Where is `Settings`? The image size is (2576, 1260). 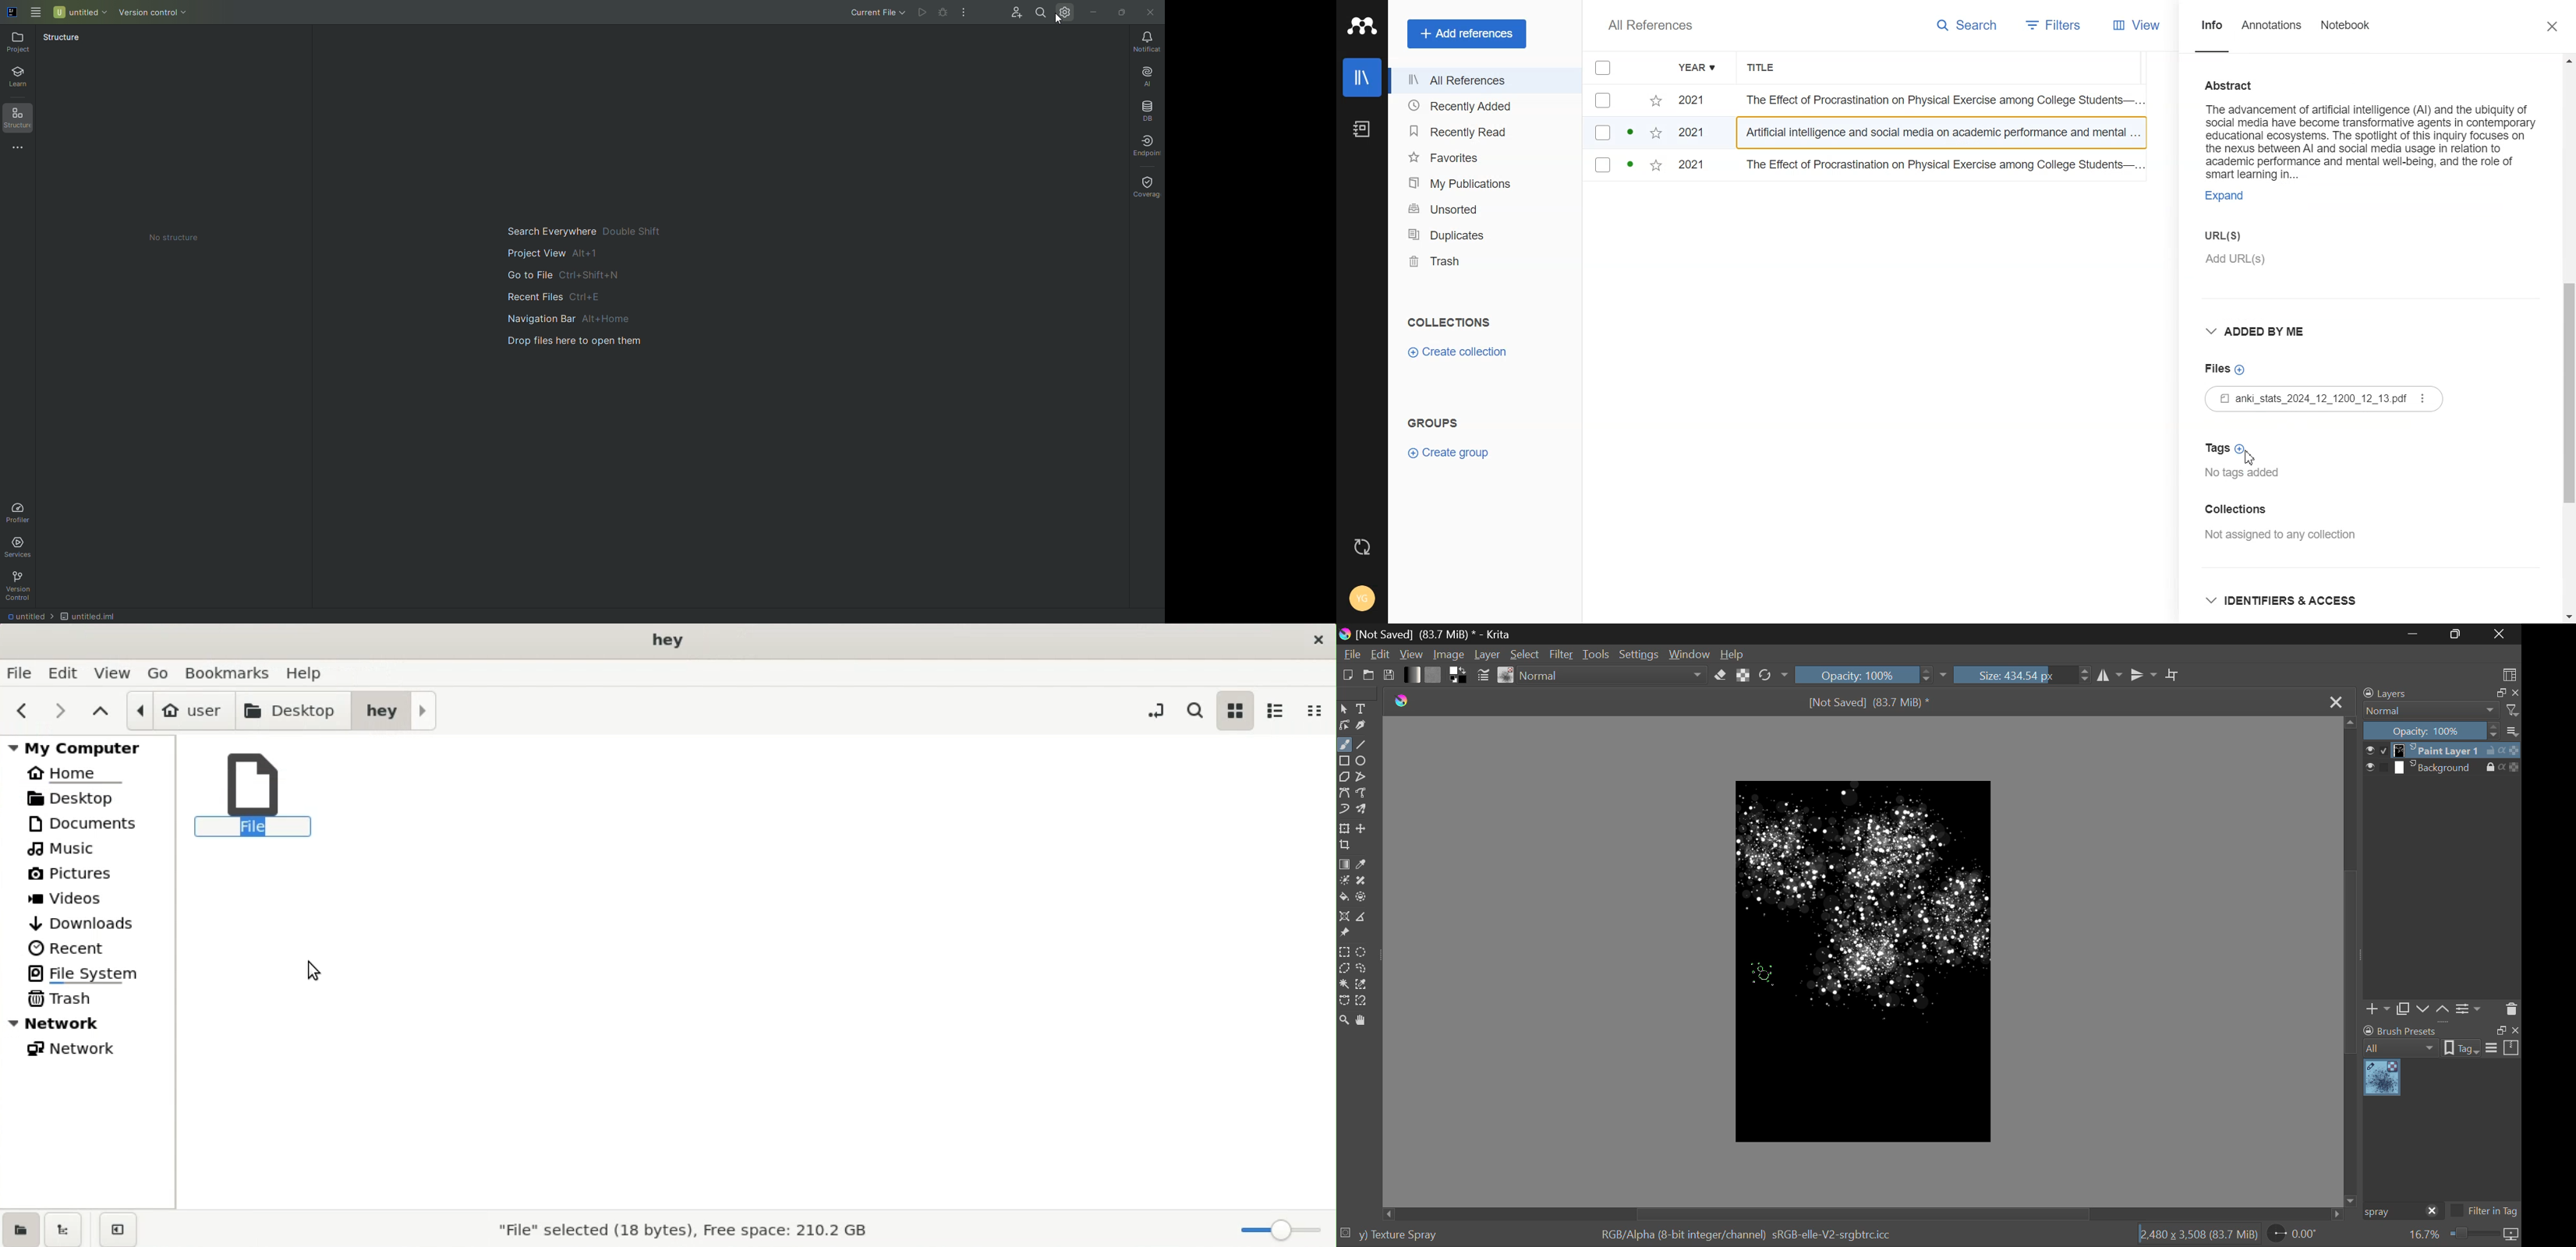 Settings is located at coordinates (2471, 1009).